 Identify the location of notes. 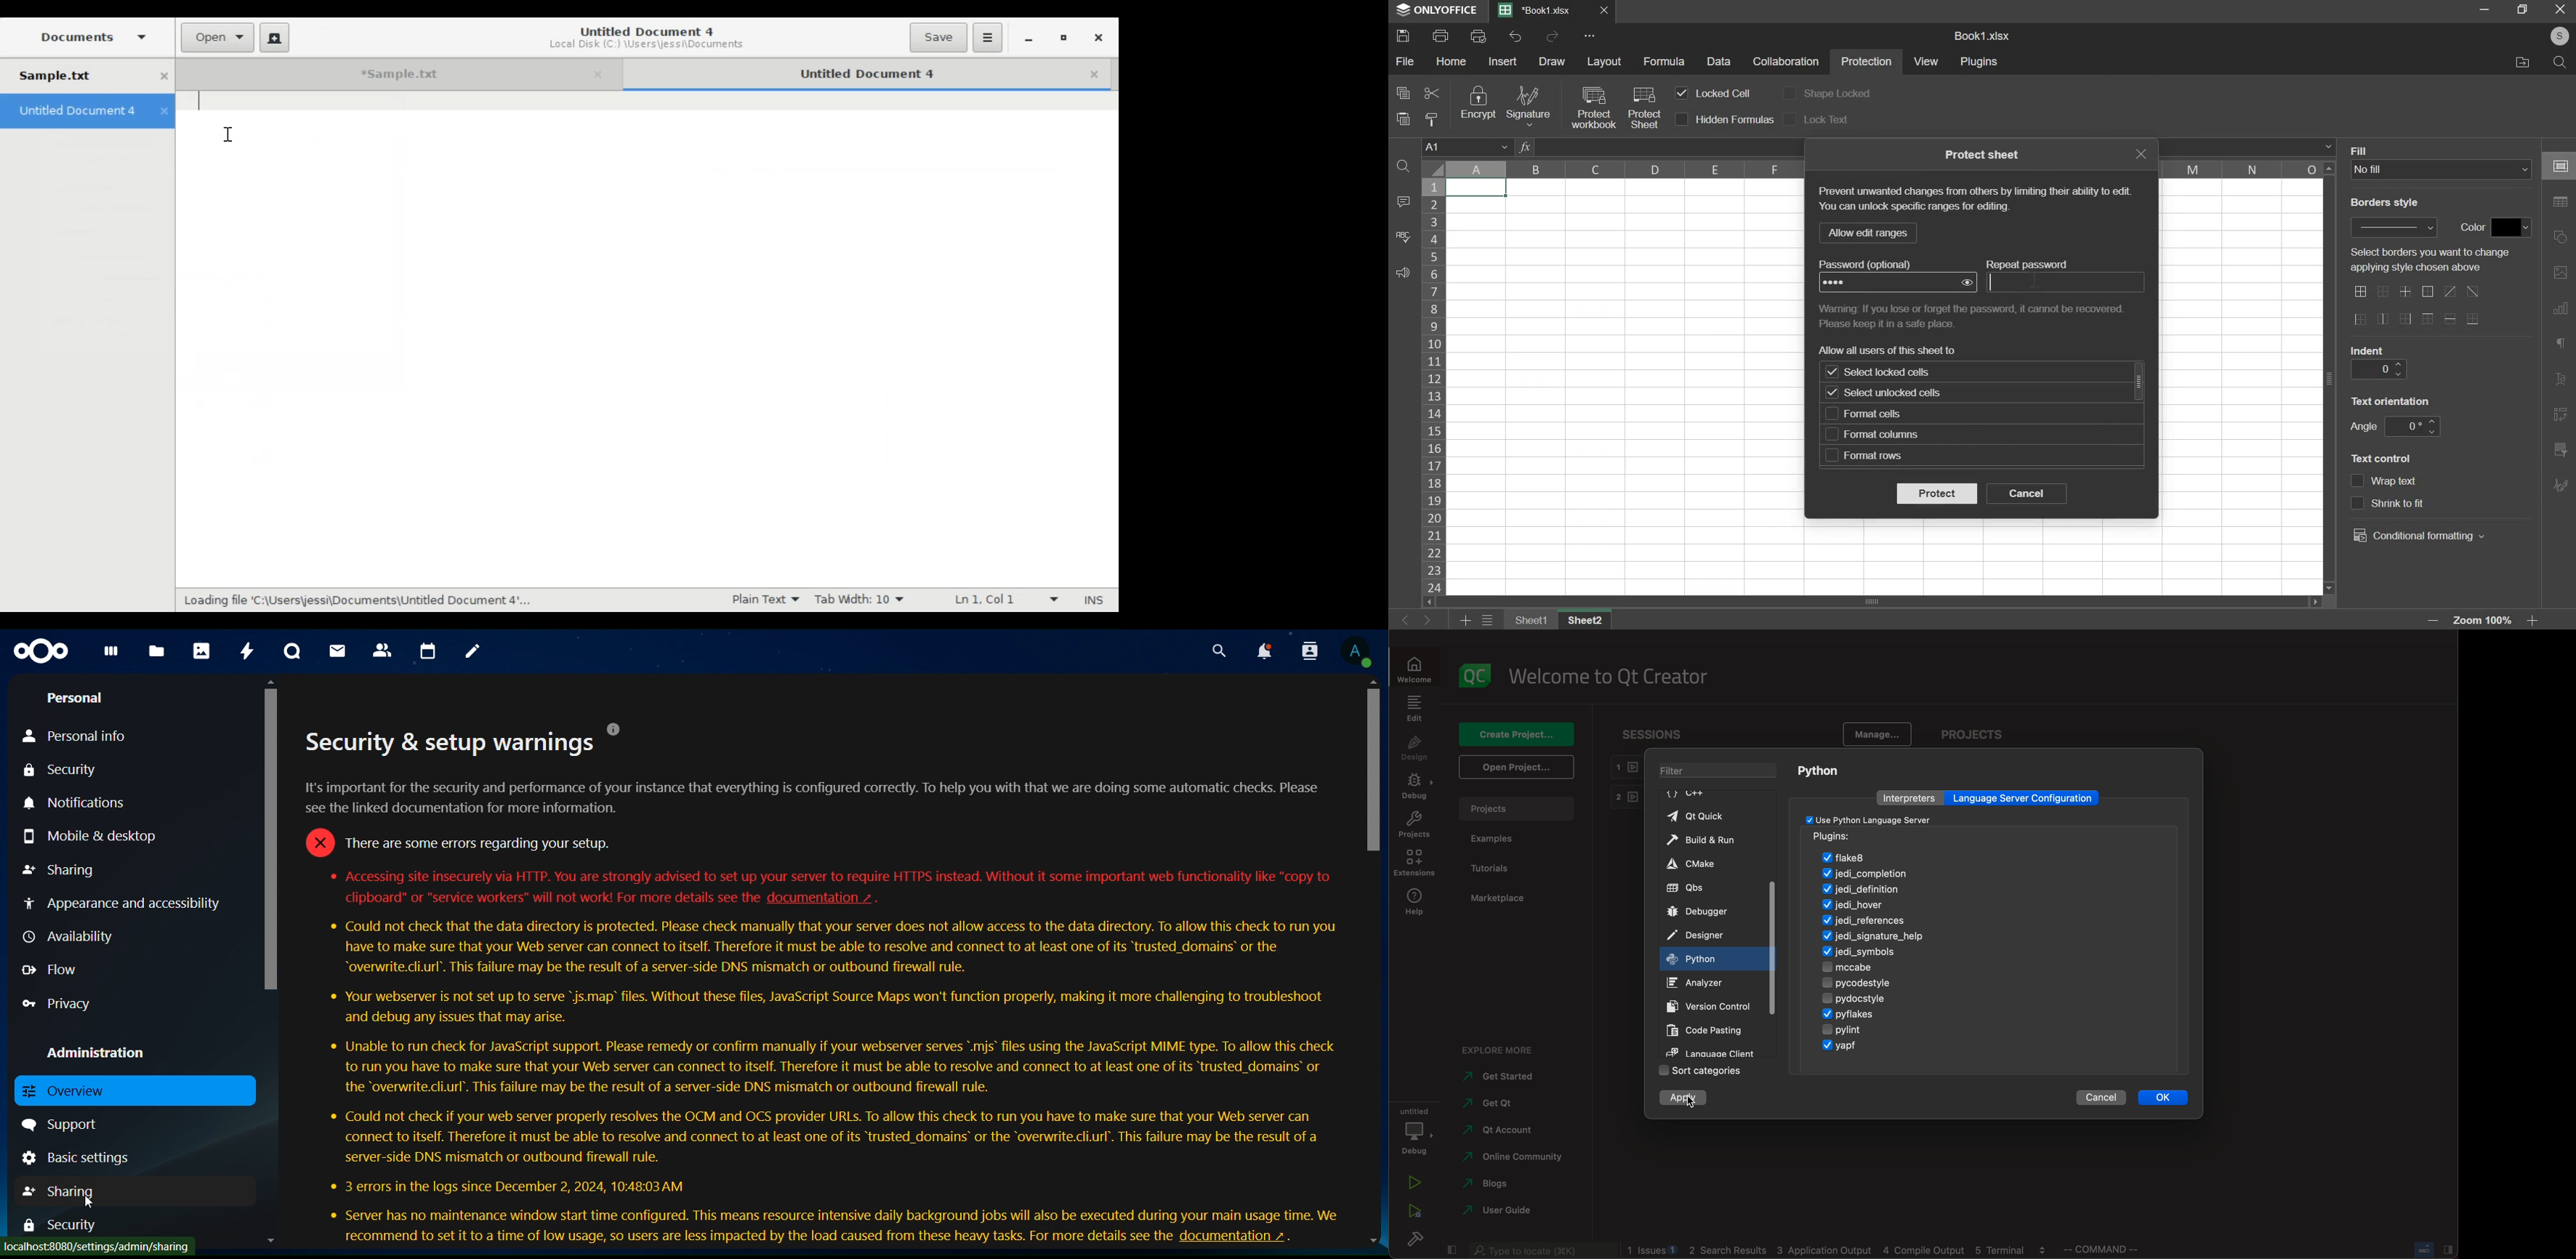
(476, 653).